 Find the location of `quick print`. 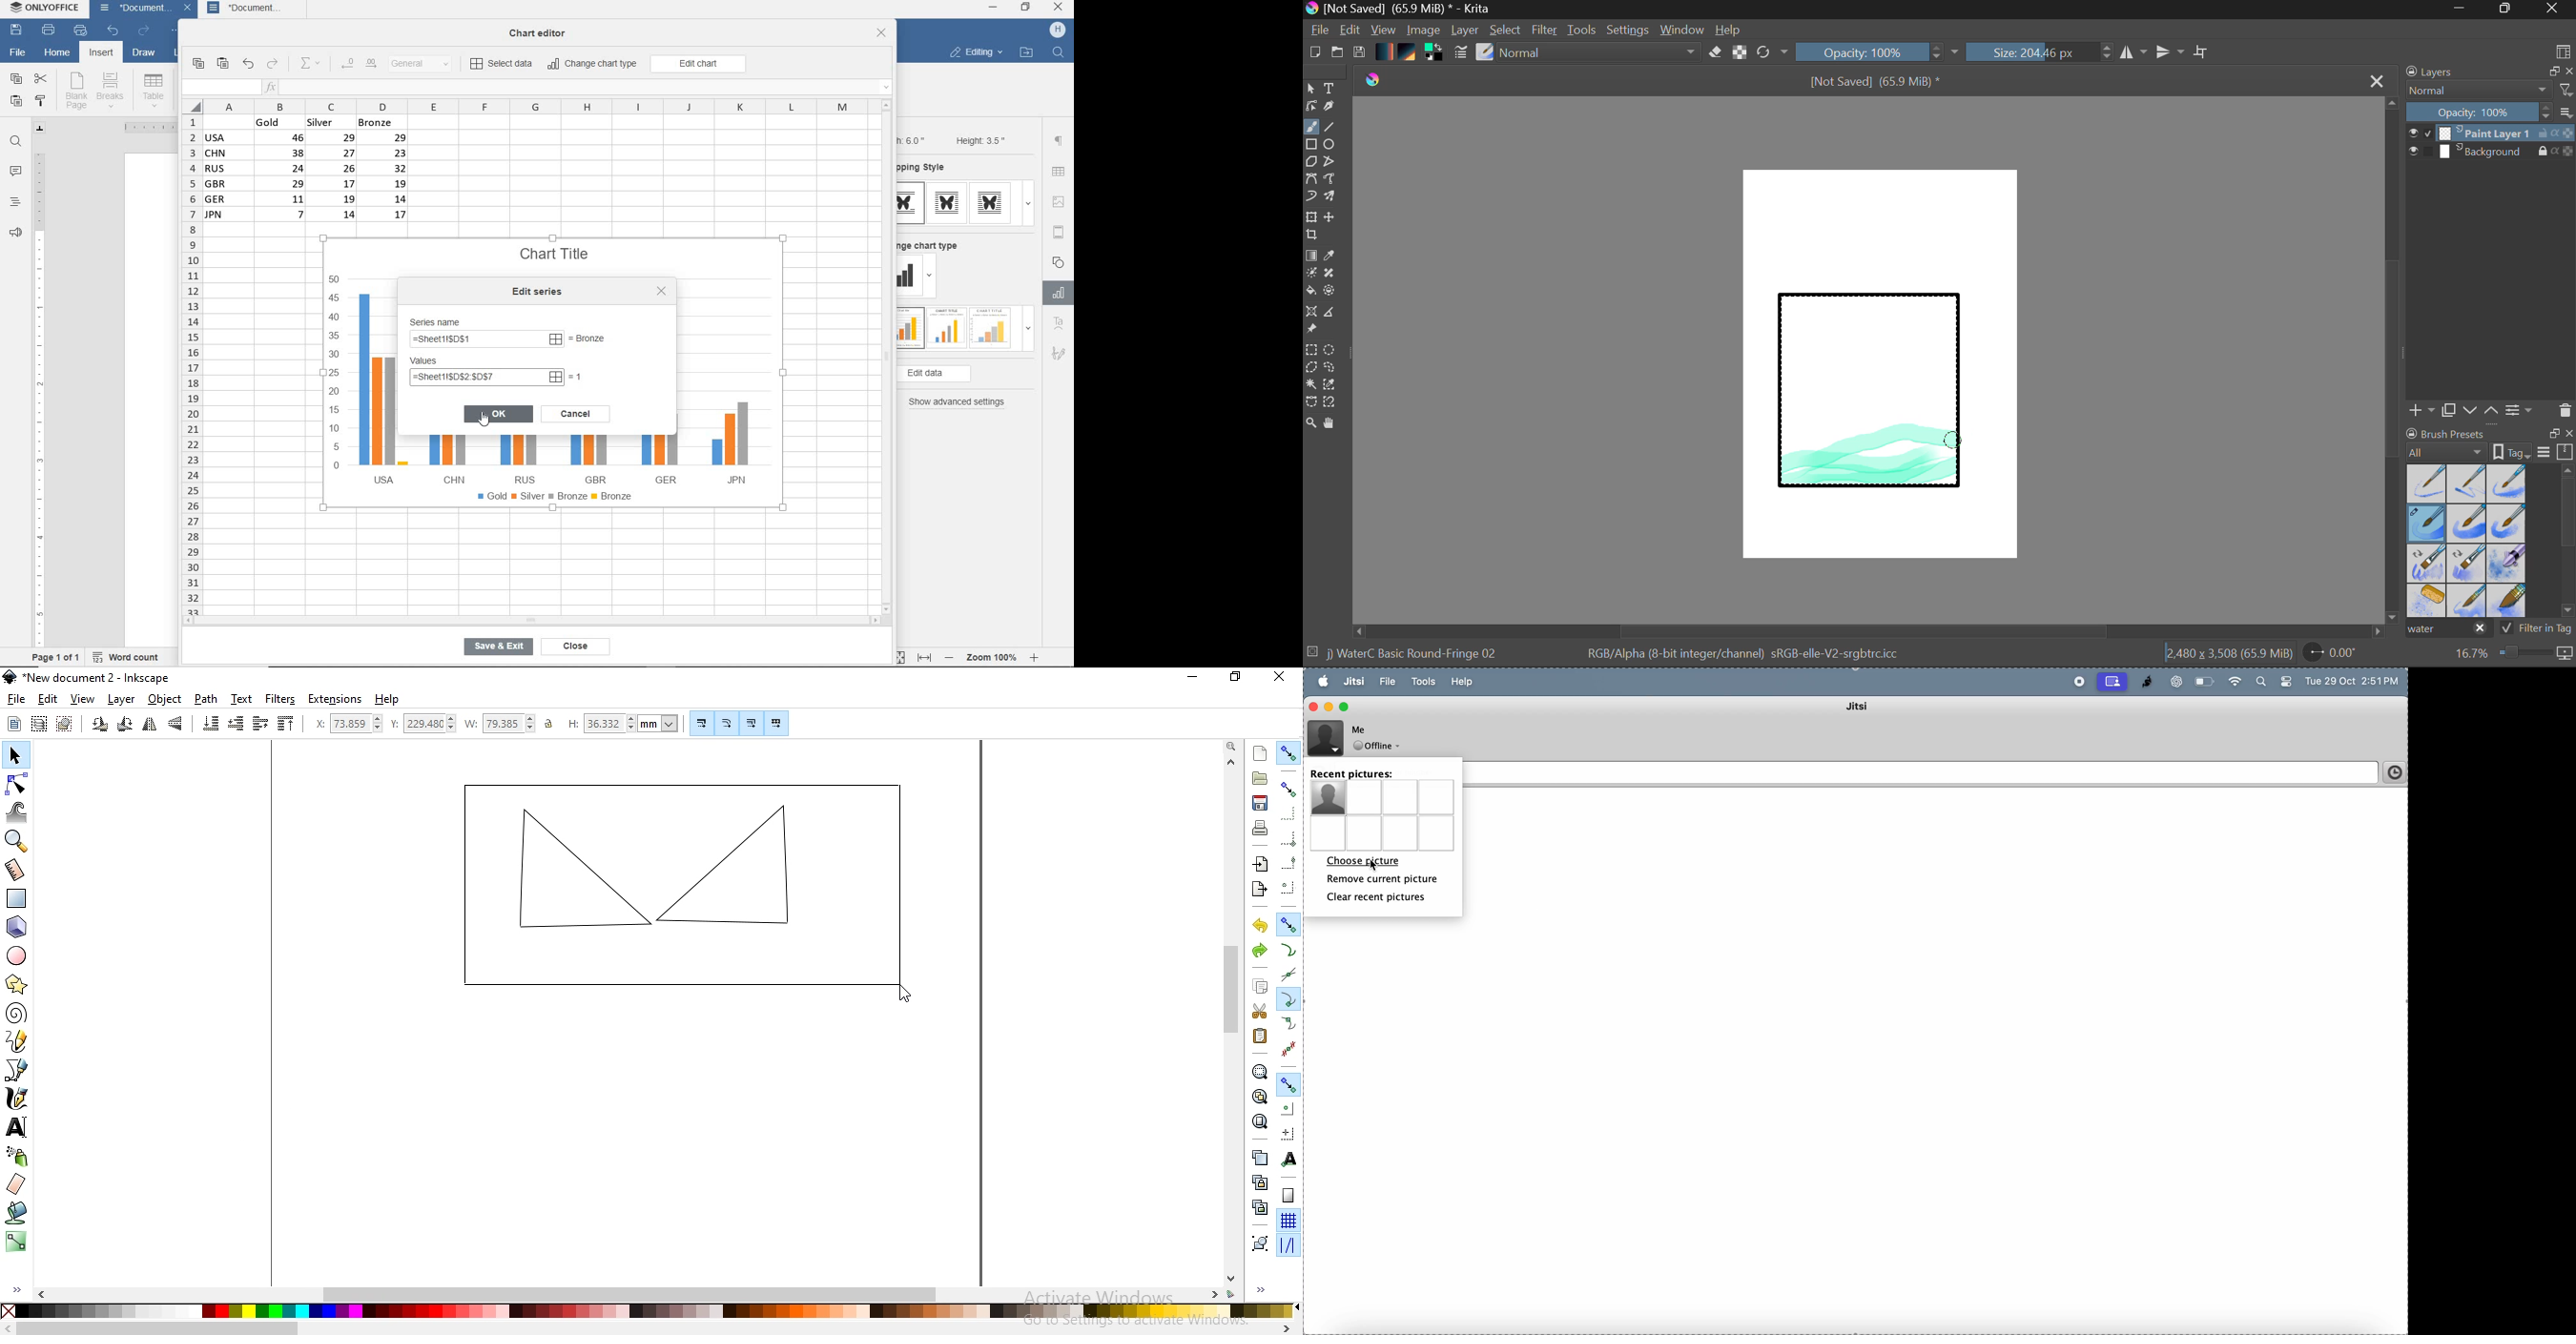

quick print is located at coordinates (79, 31).